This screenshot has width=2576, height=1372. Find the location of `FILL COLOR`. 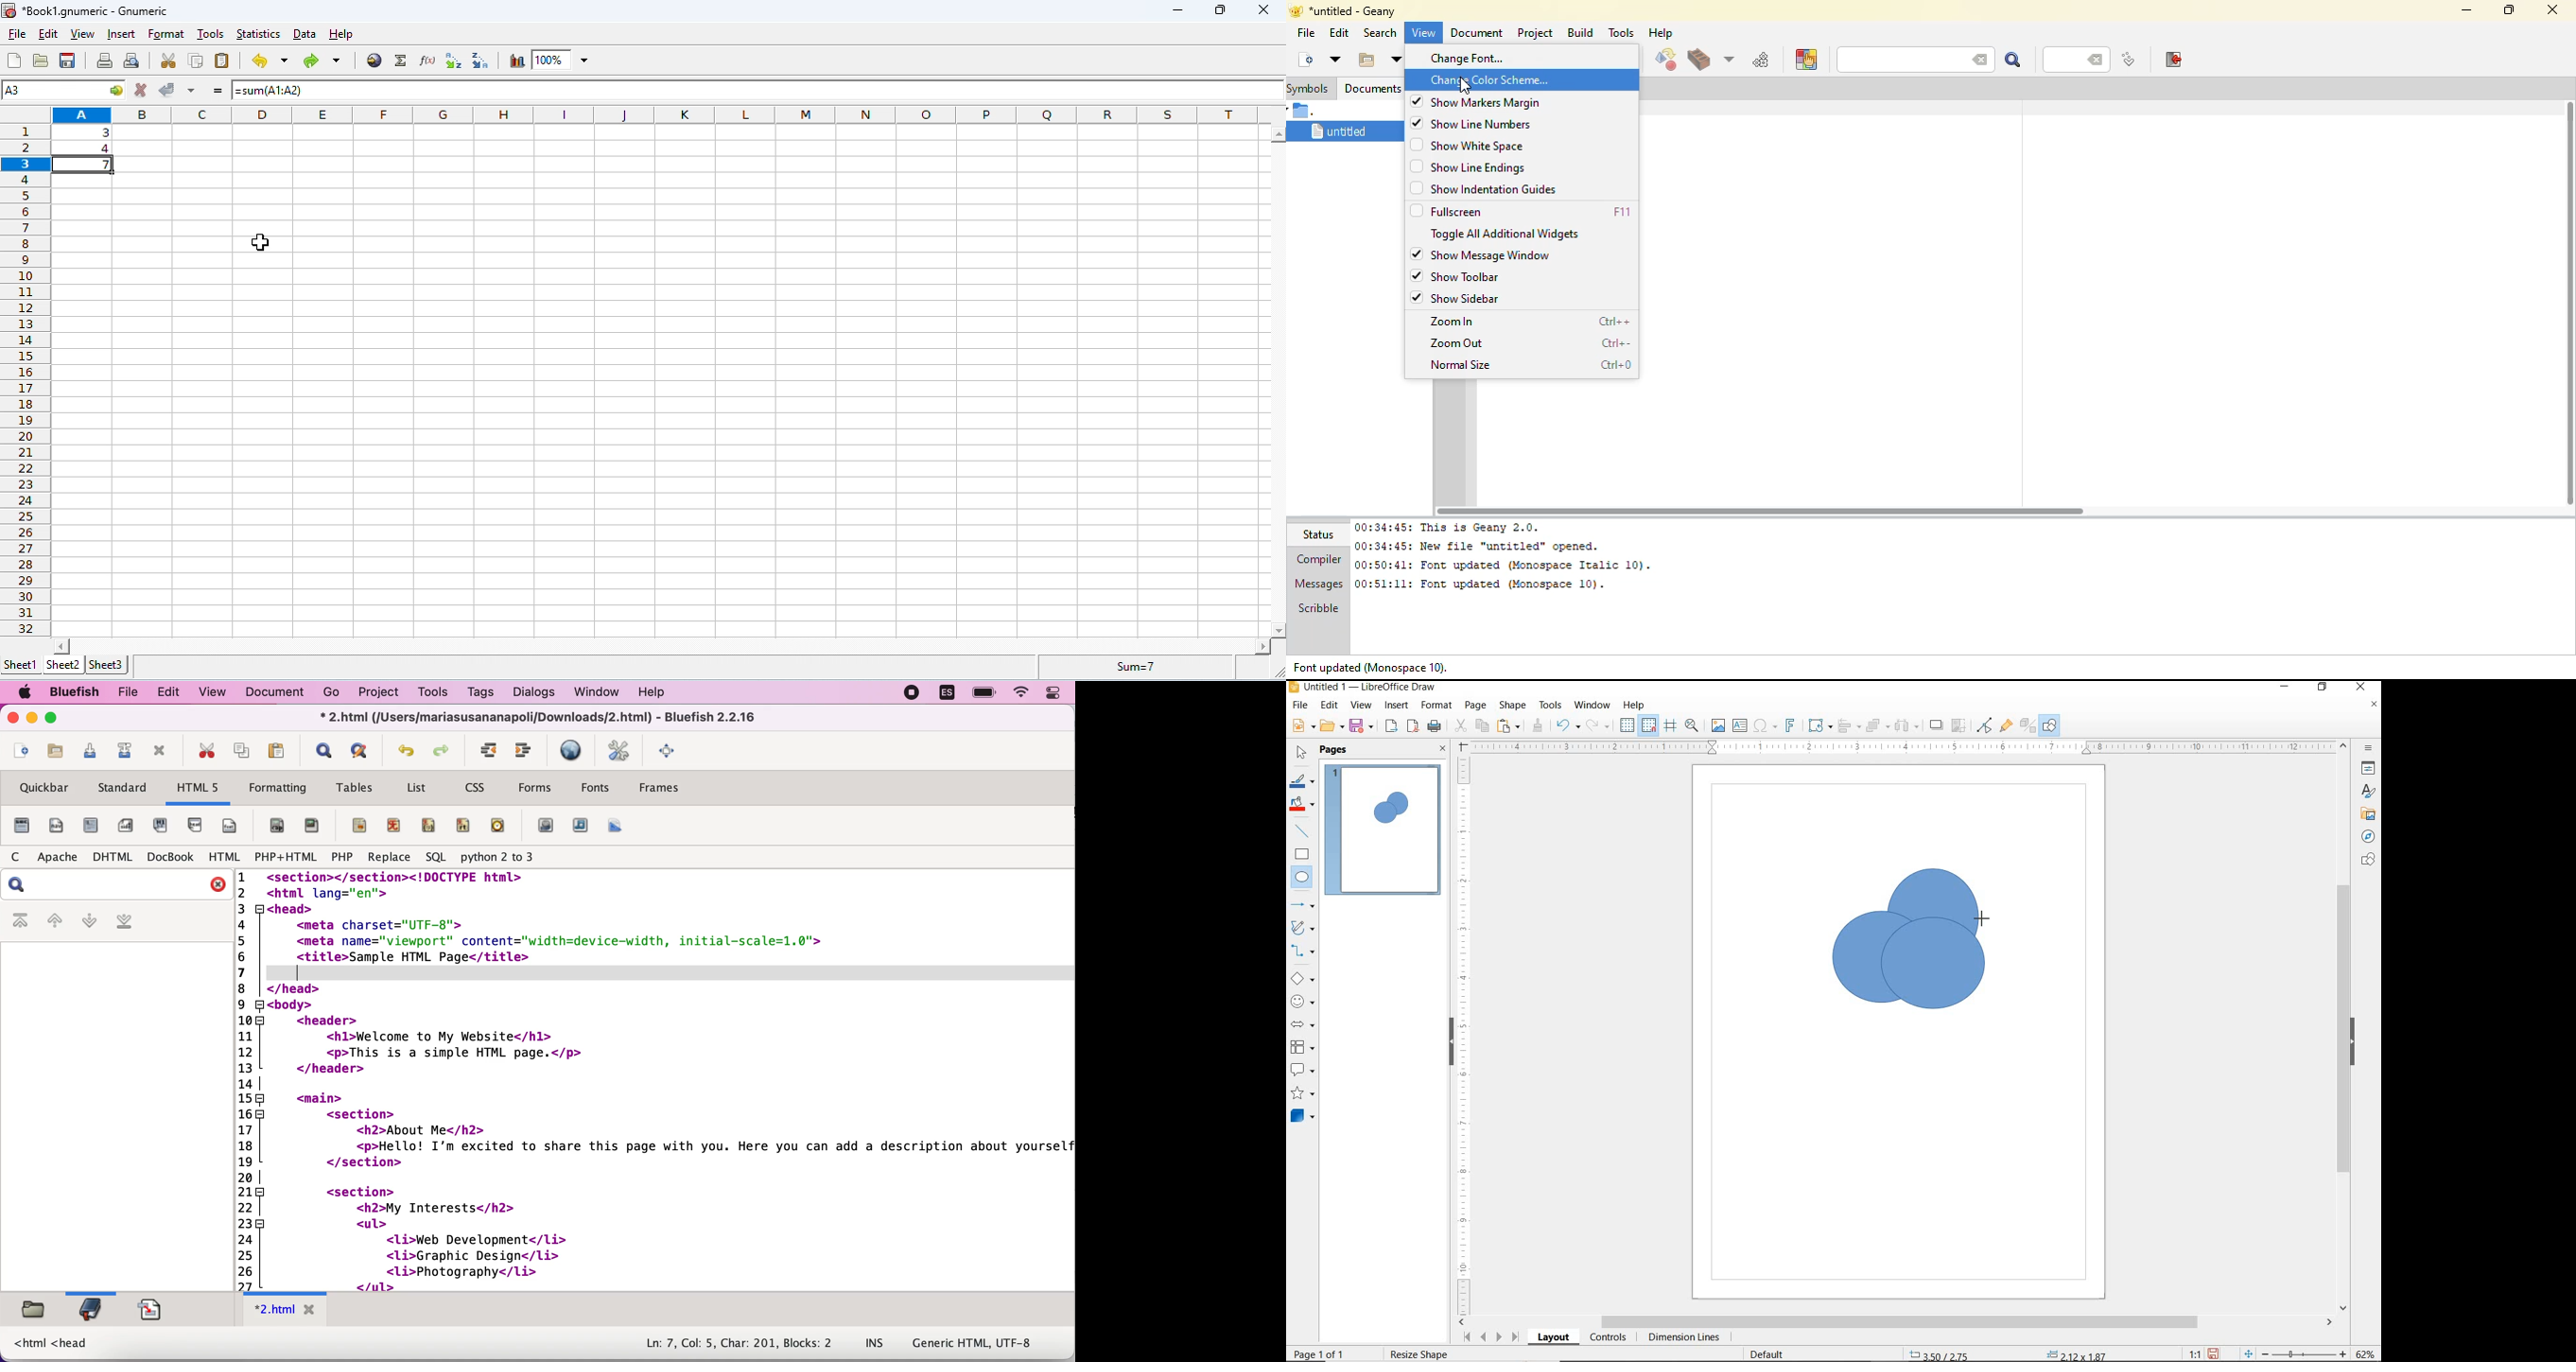

FILL COLOR is located at coordinates (1303, 805).